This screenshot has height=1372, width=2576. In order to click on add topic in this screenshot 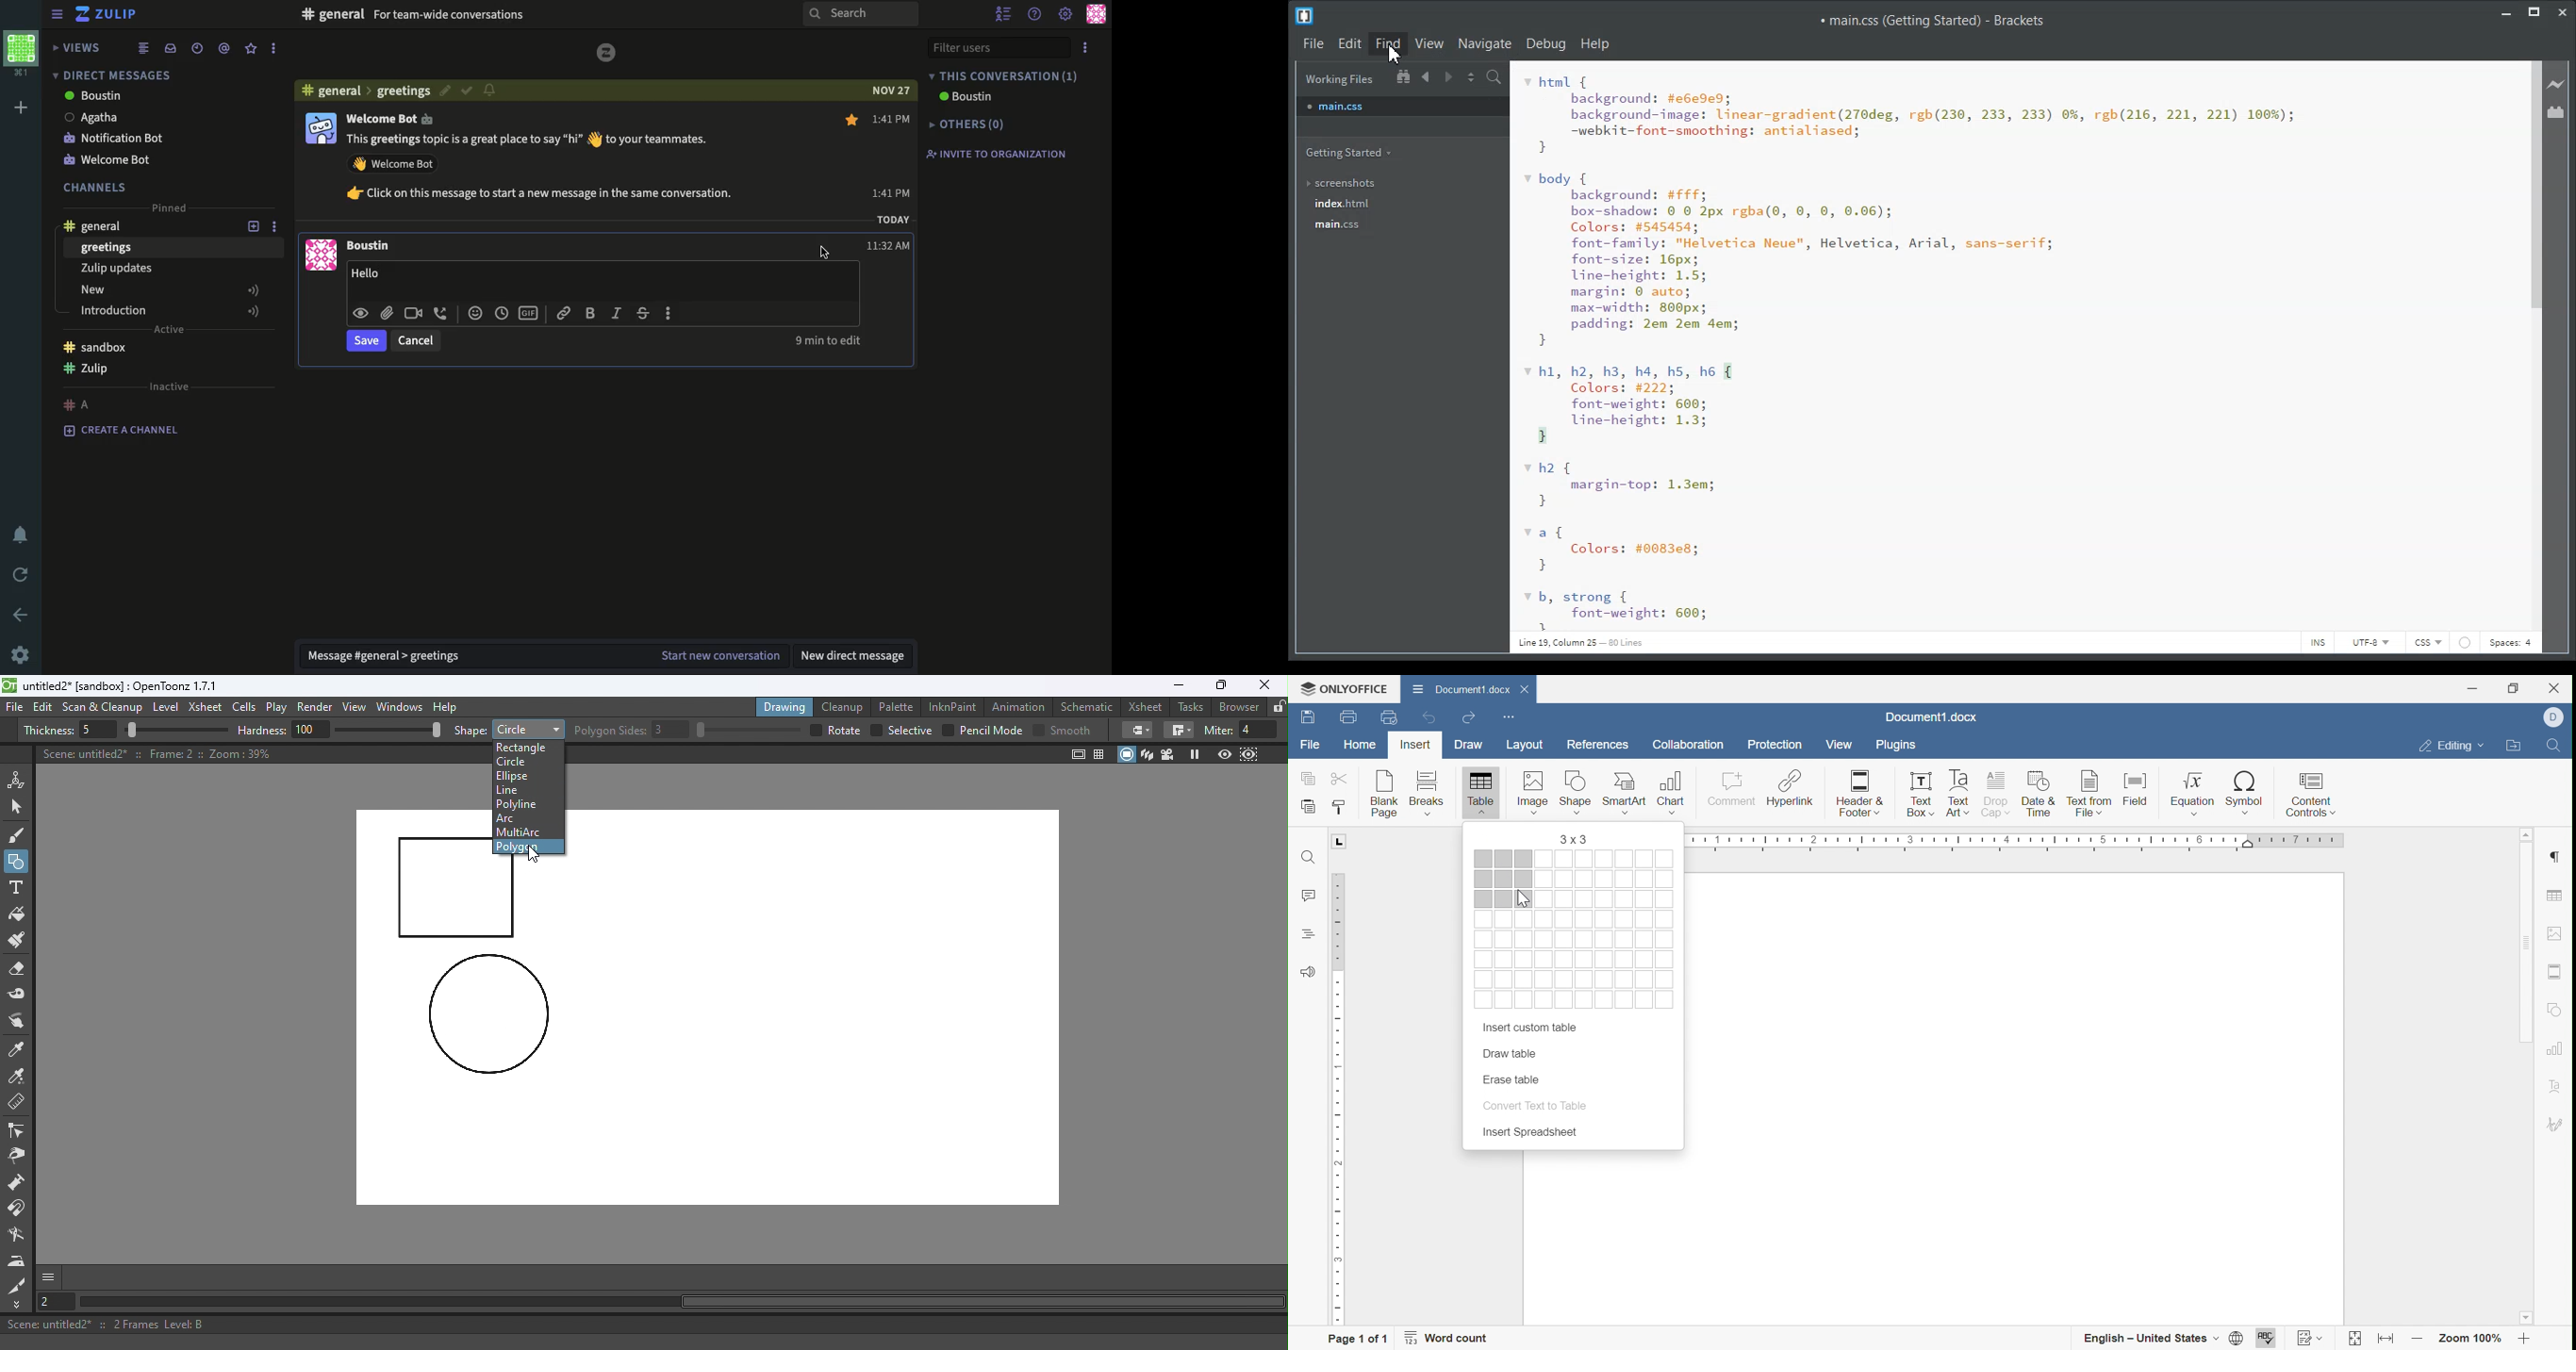, I will do `click(245, 225)`.